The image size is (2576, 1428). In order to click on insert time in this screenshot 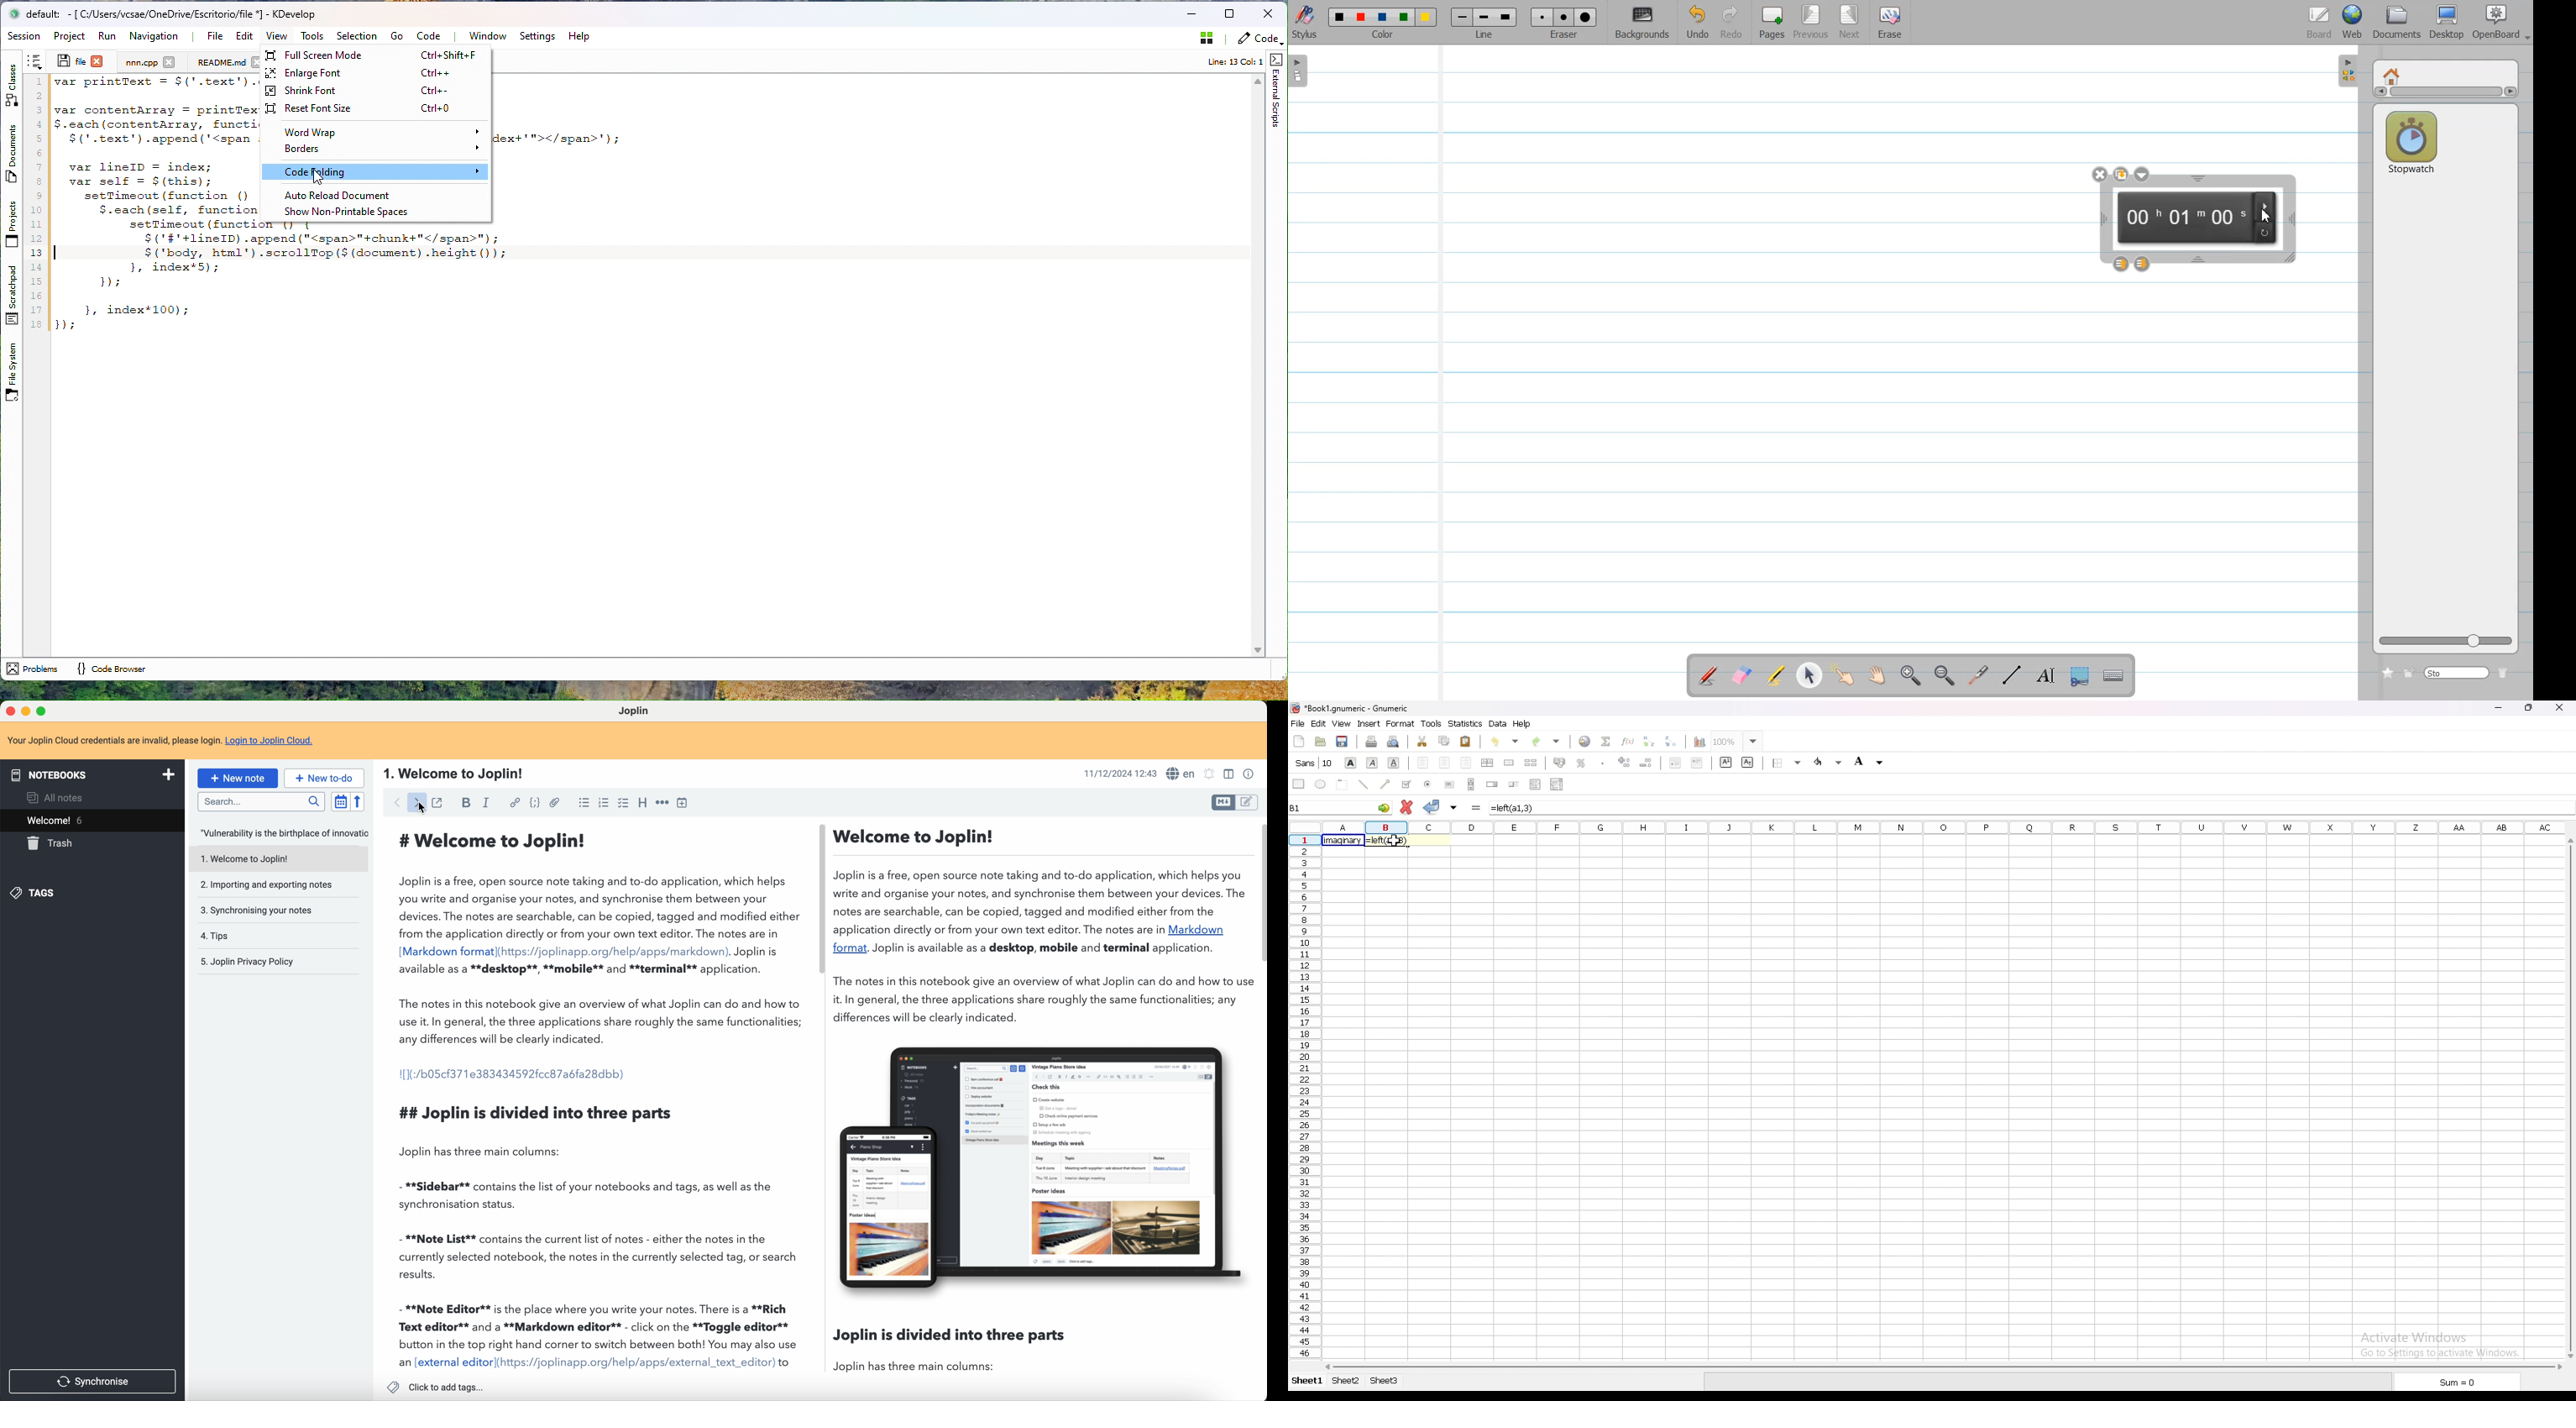, I will do `click(683, 804)`.